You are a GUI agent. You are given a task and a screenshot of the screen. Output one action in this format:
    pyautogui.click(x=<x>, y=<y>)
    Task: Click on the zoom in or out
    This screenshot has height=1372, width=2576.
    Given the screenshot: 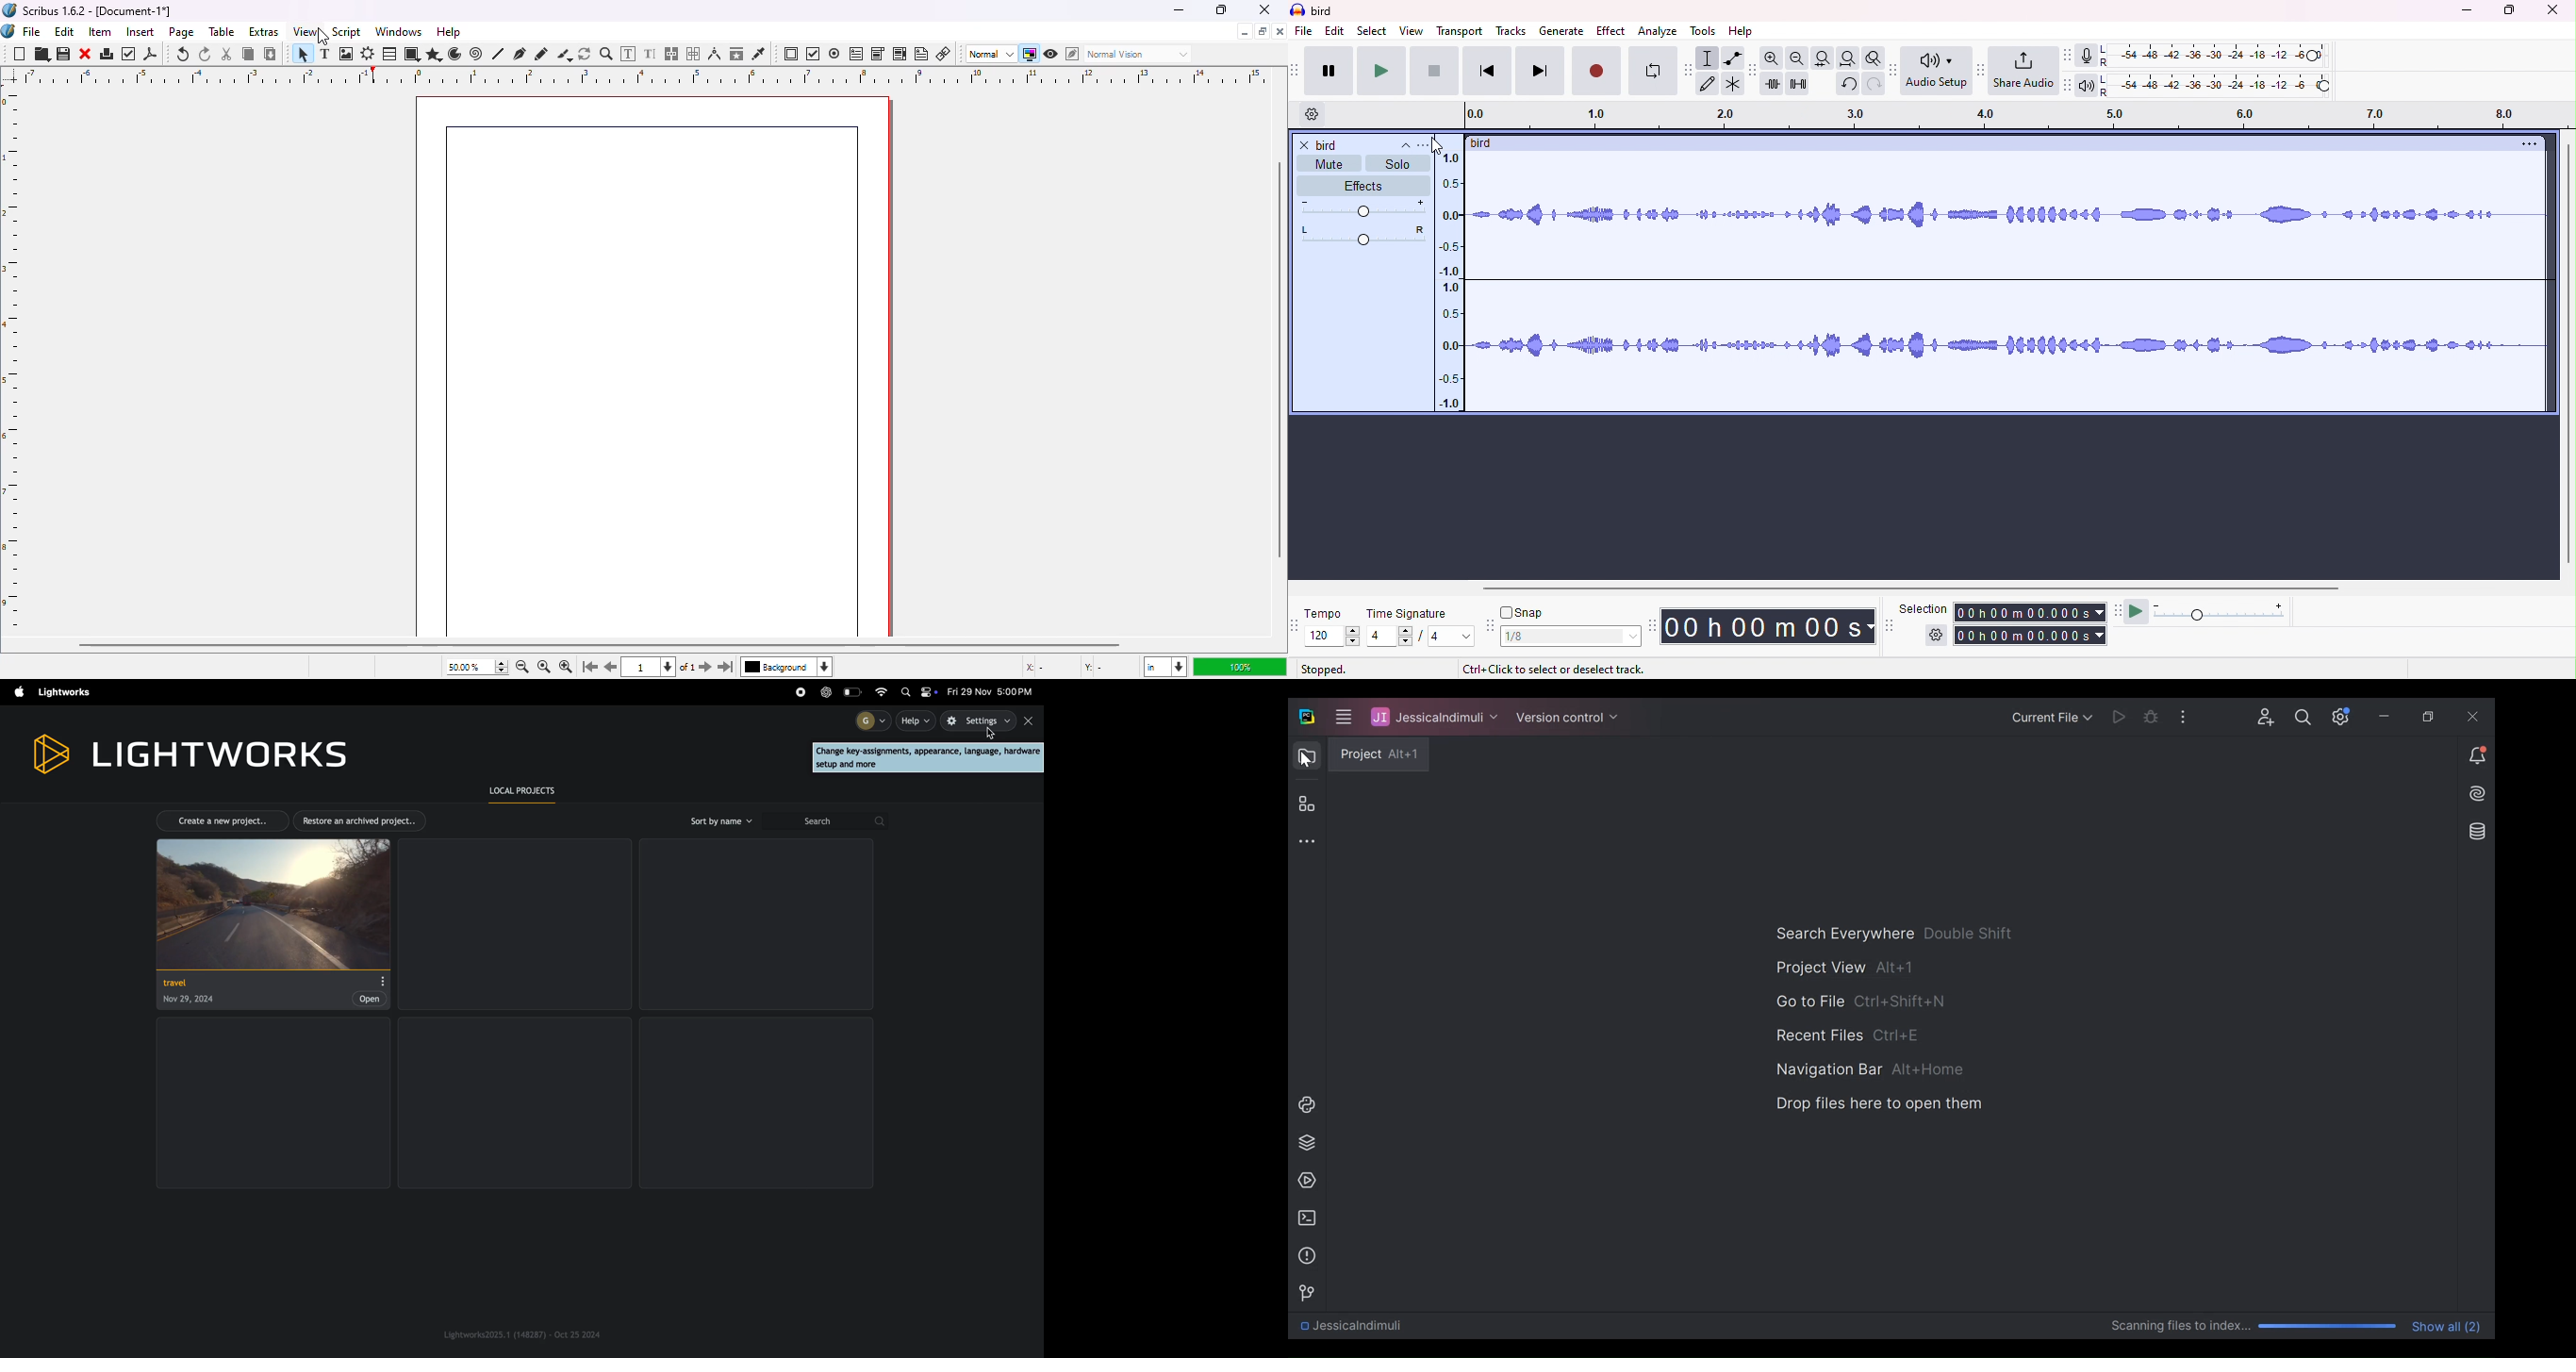 What is the action you would take?
    pyautogui.click(x=606, y=54)
    